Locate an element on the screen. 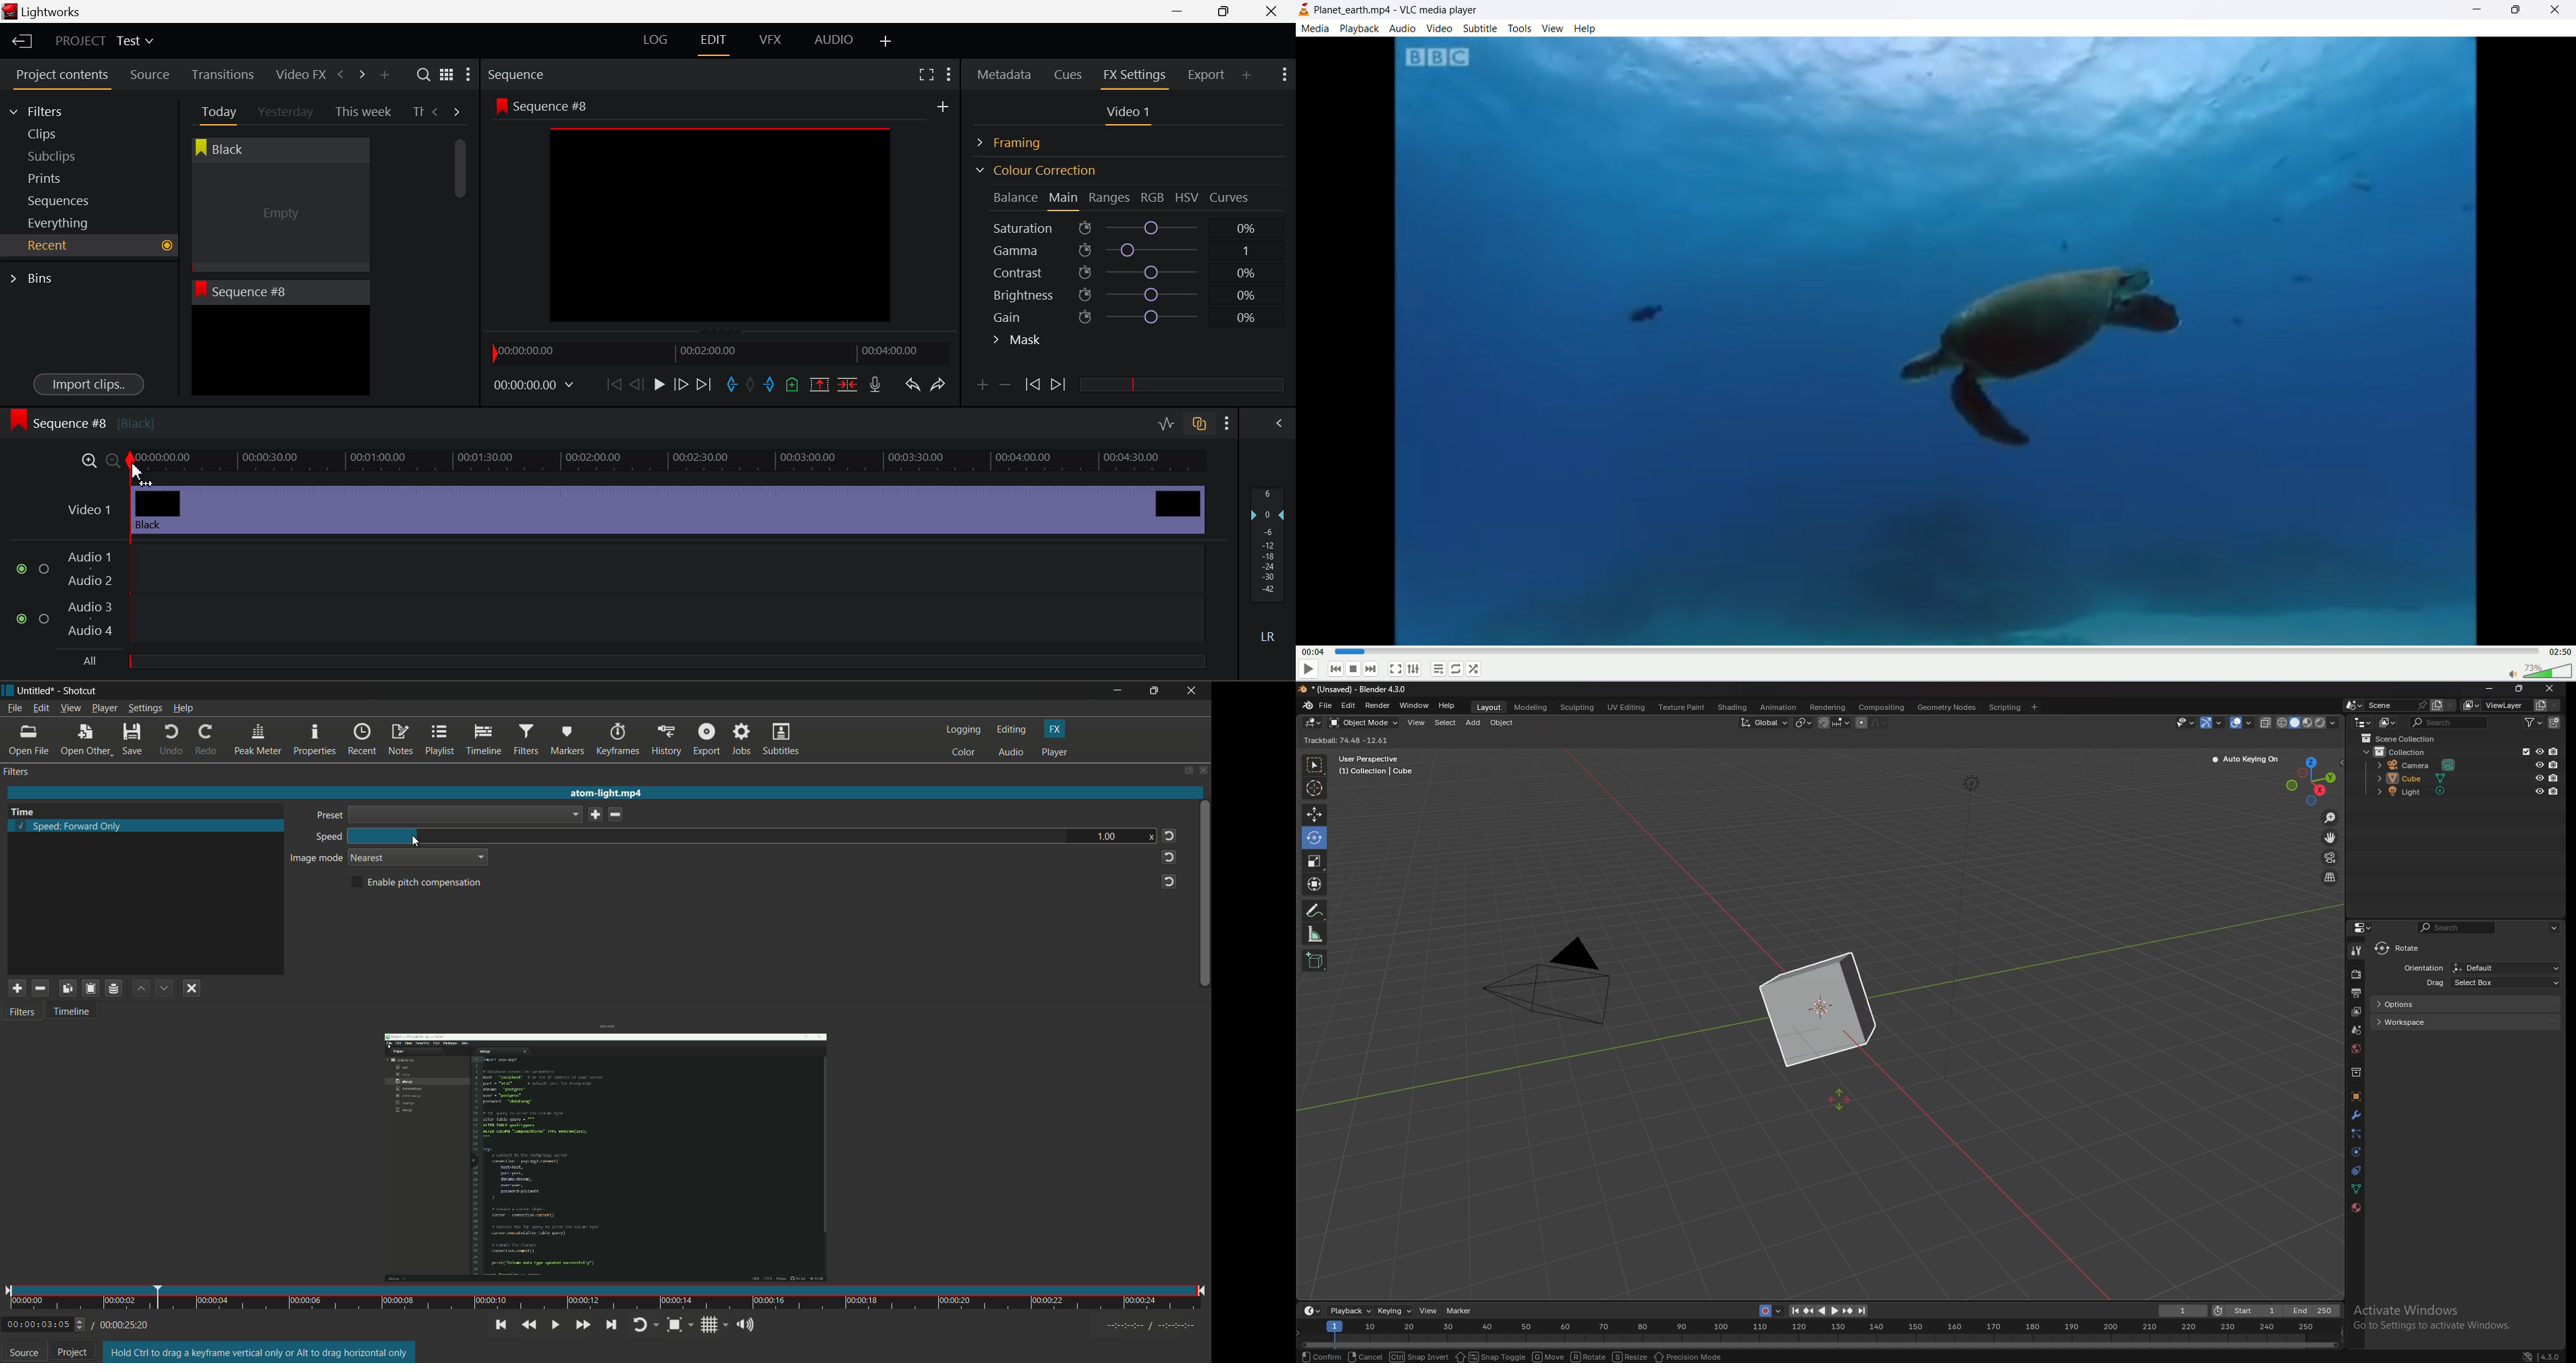 This screenshot has height=1372, width=2576. data is located at coordinates (2358, 1188).